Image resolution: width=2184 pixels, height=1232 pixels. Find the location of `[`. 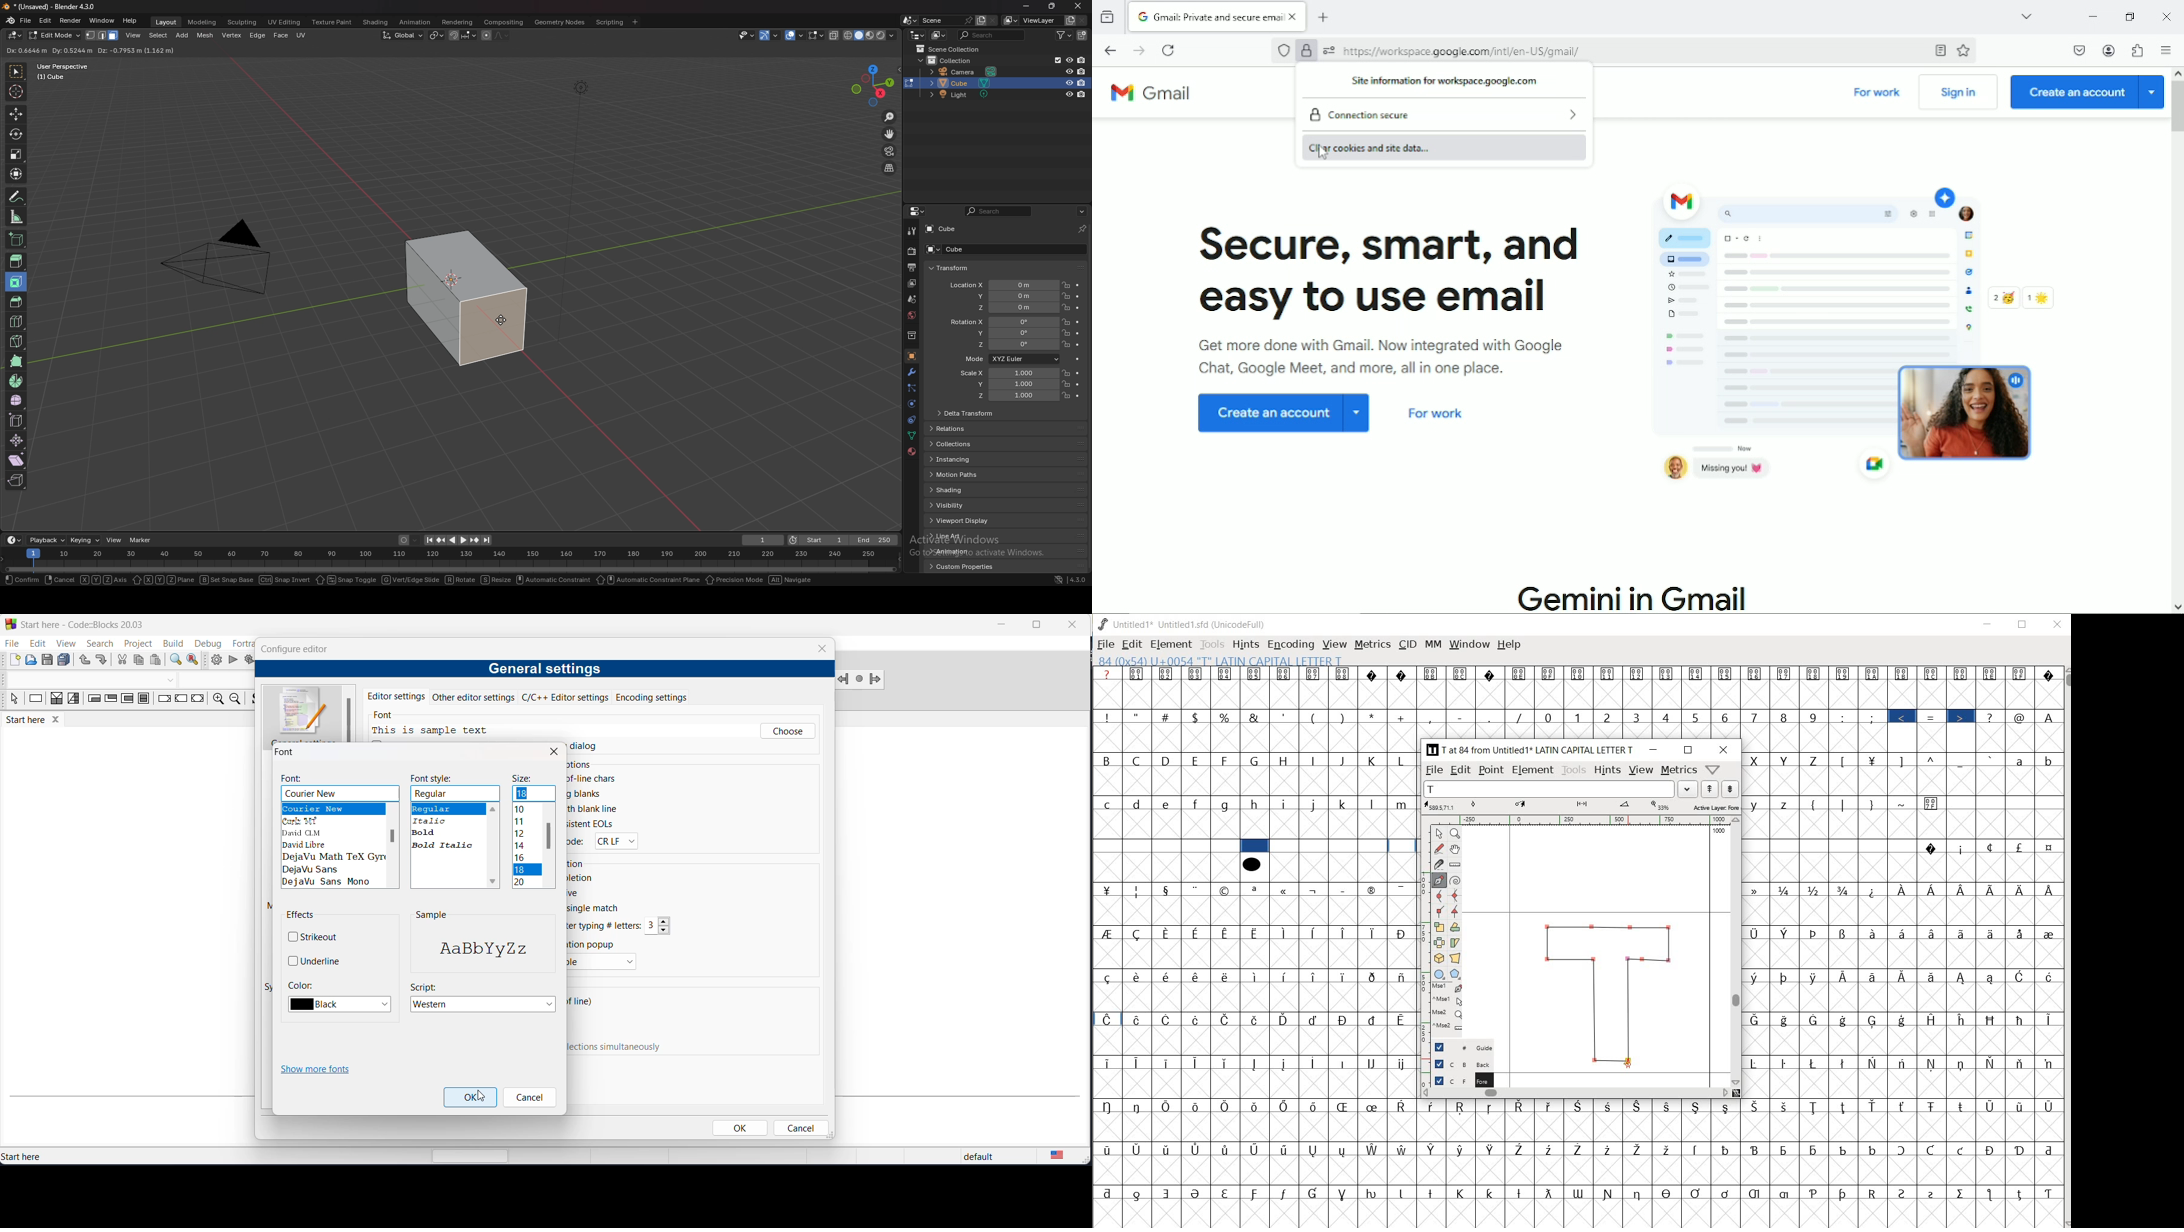

[ is located at coordinates (1844, 761).